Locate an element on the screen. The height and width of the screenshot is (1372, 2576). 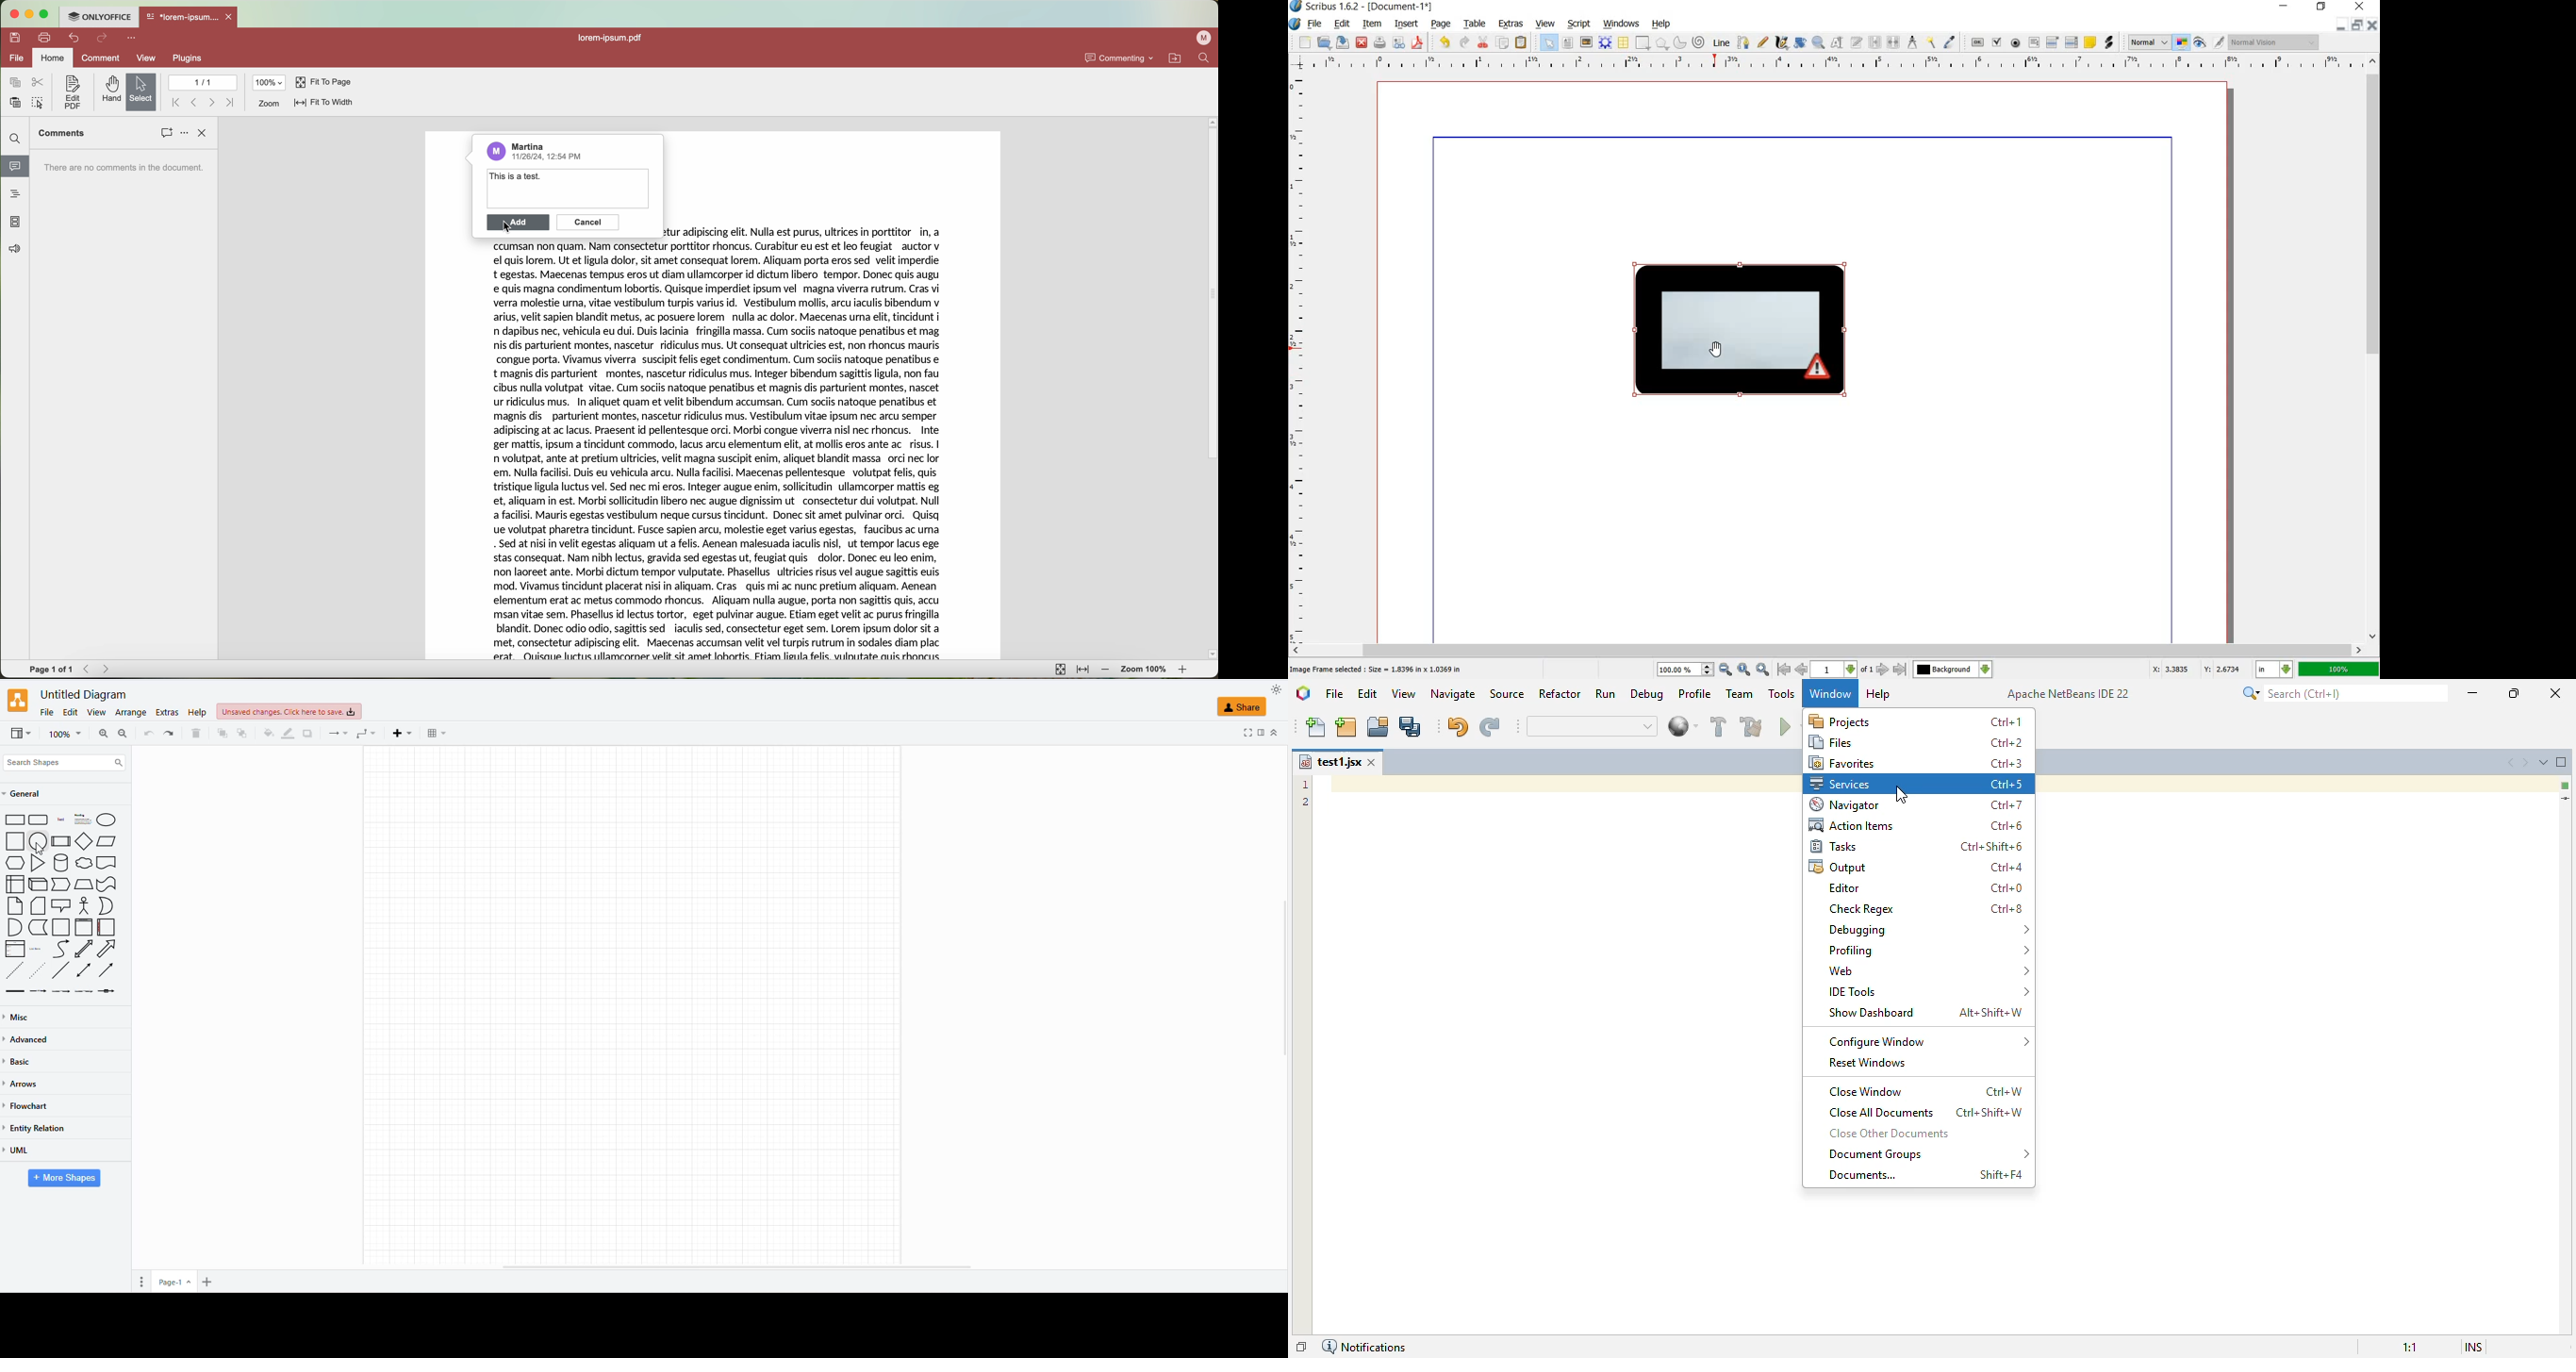
shortcut for editor is located at coordinates (2006, 889).